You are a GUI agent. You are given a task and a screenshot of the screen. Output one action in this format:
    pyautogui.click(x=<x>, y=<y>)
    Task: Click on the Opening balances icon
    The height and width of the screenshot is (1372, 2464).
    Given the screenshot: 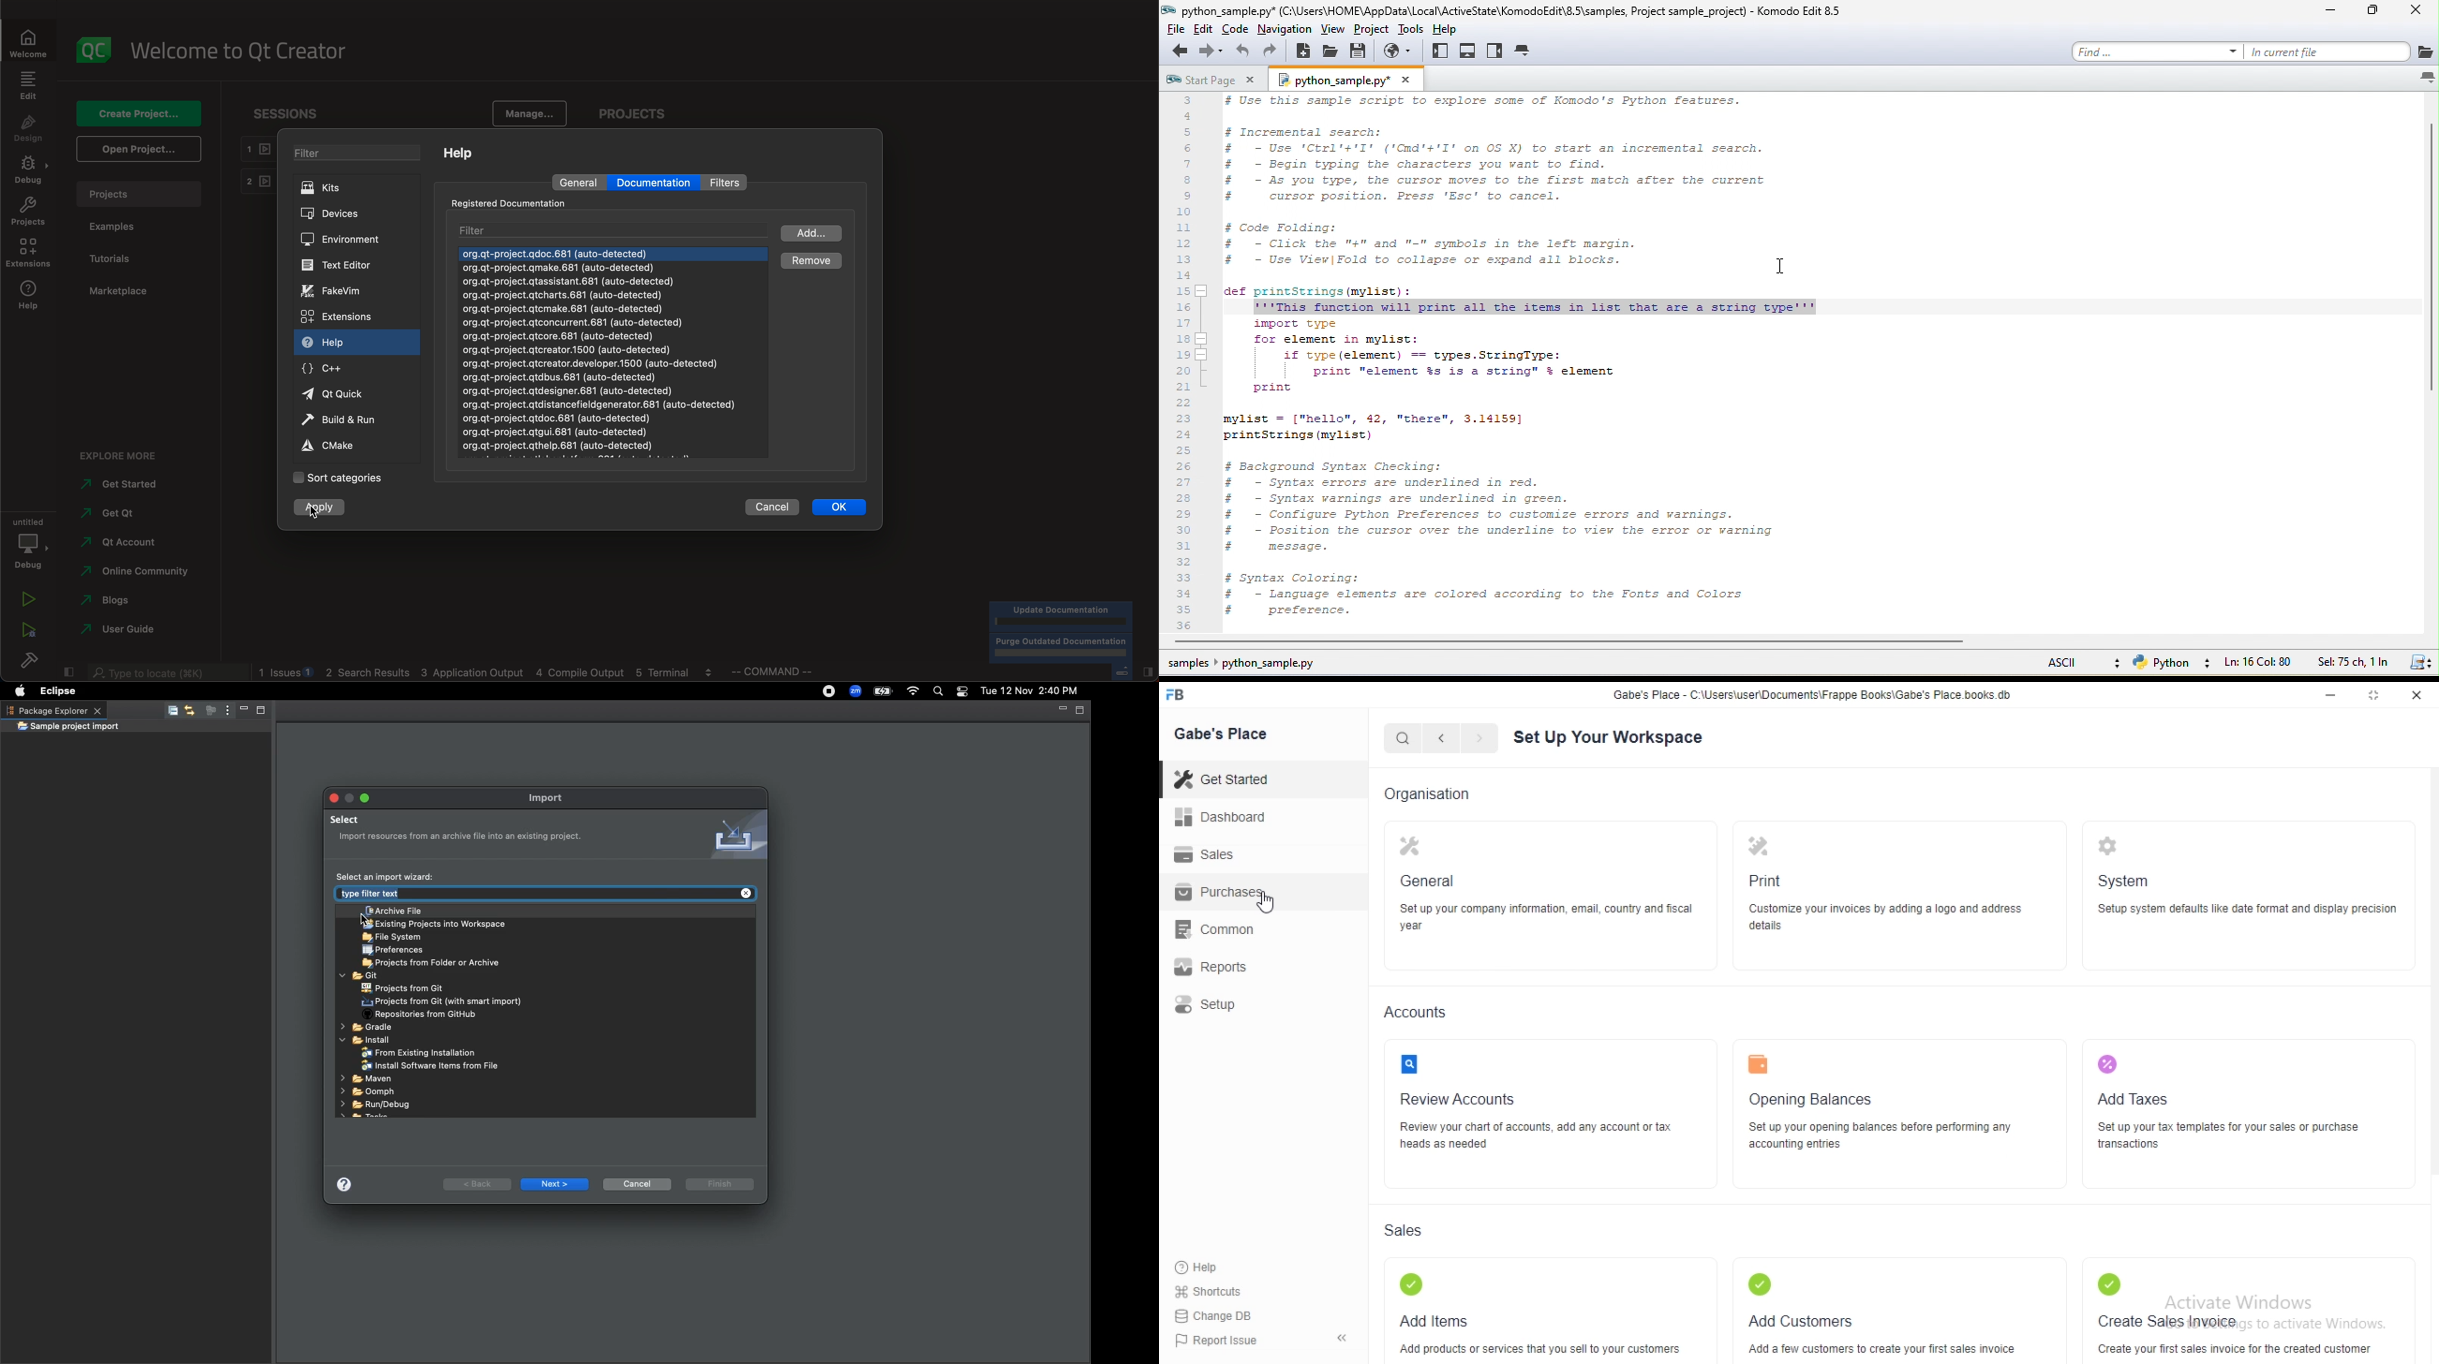 What is the action you would take?
    pyautogui.click(x=1758, y=1064)
    